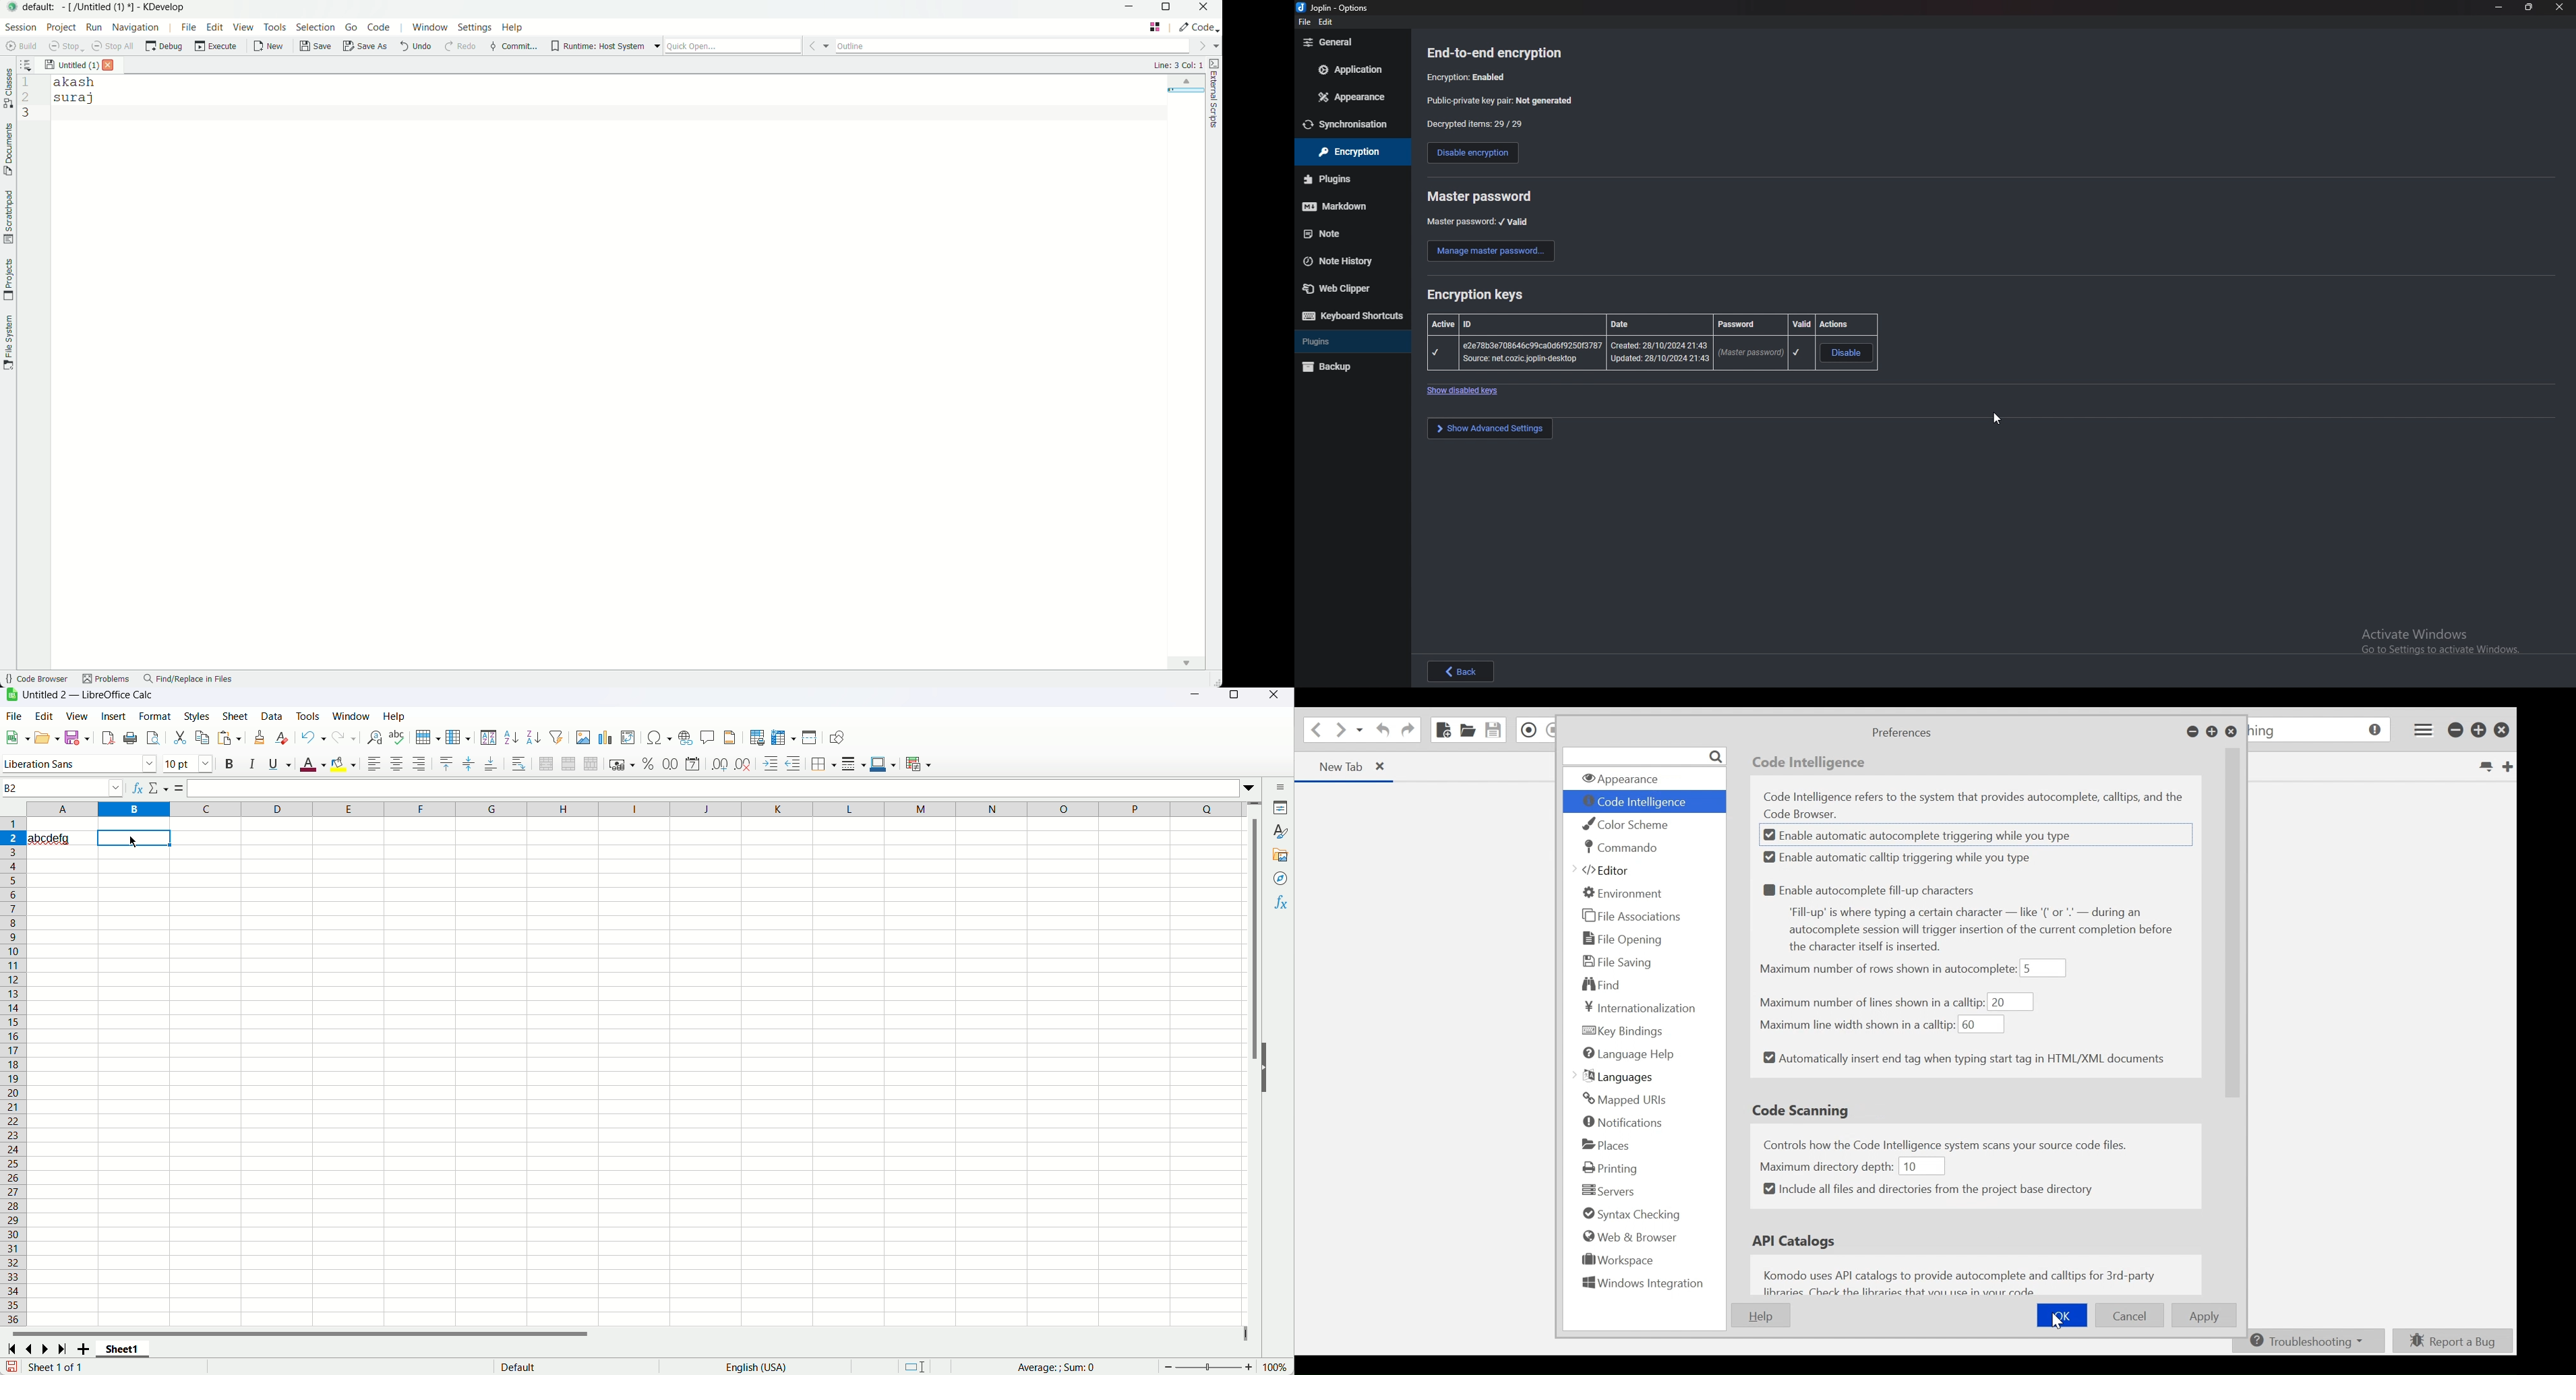 The width and height of the screenshot is (2576, 1400). I want to click on border, so click(825, 764).